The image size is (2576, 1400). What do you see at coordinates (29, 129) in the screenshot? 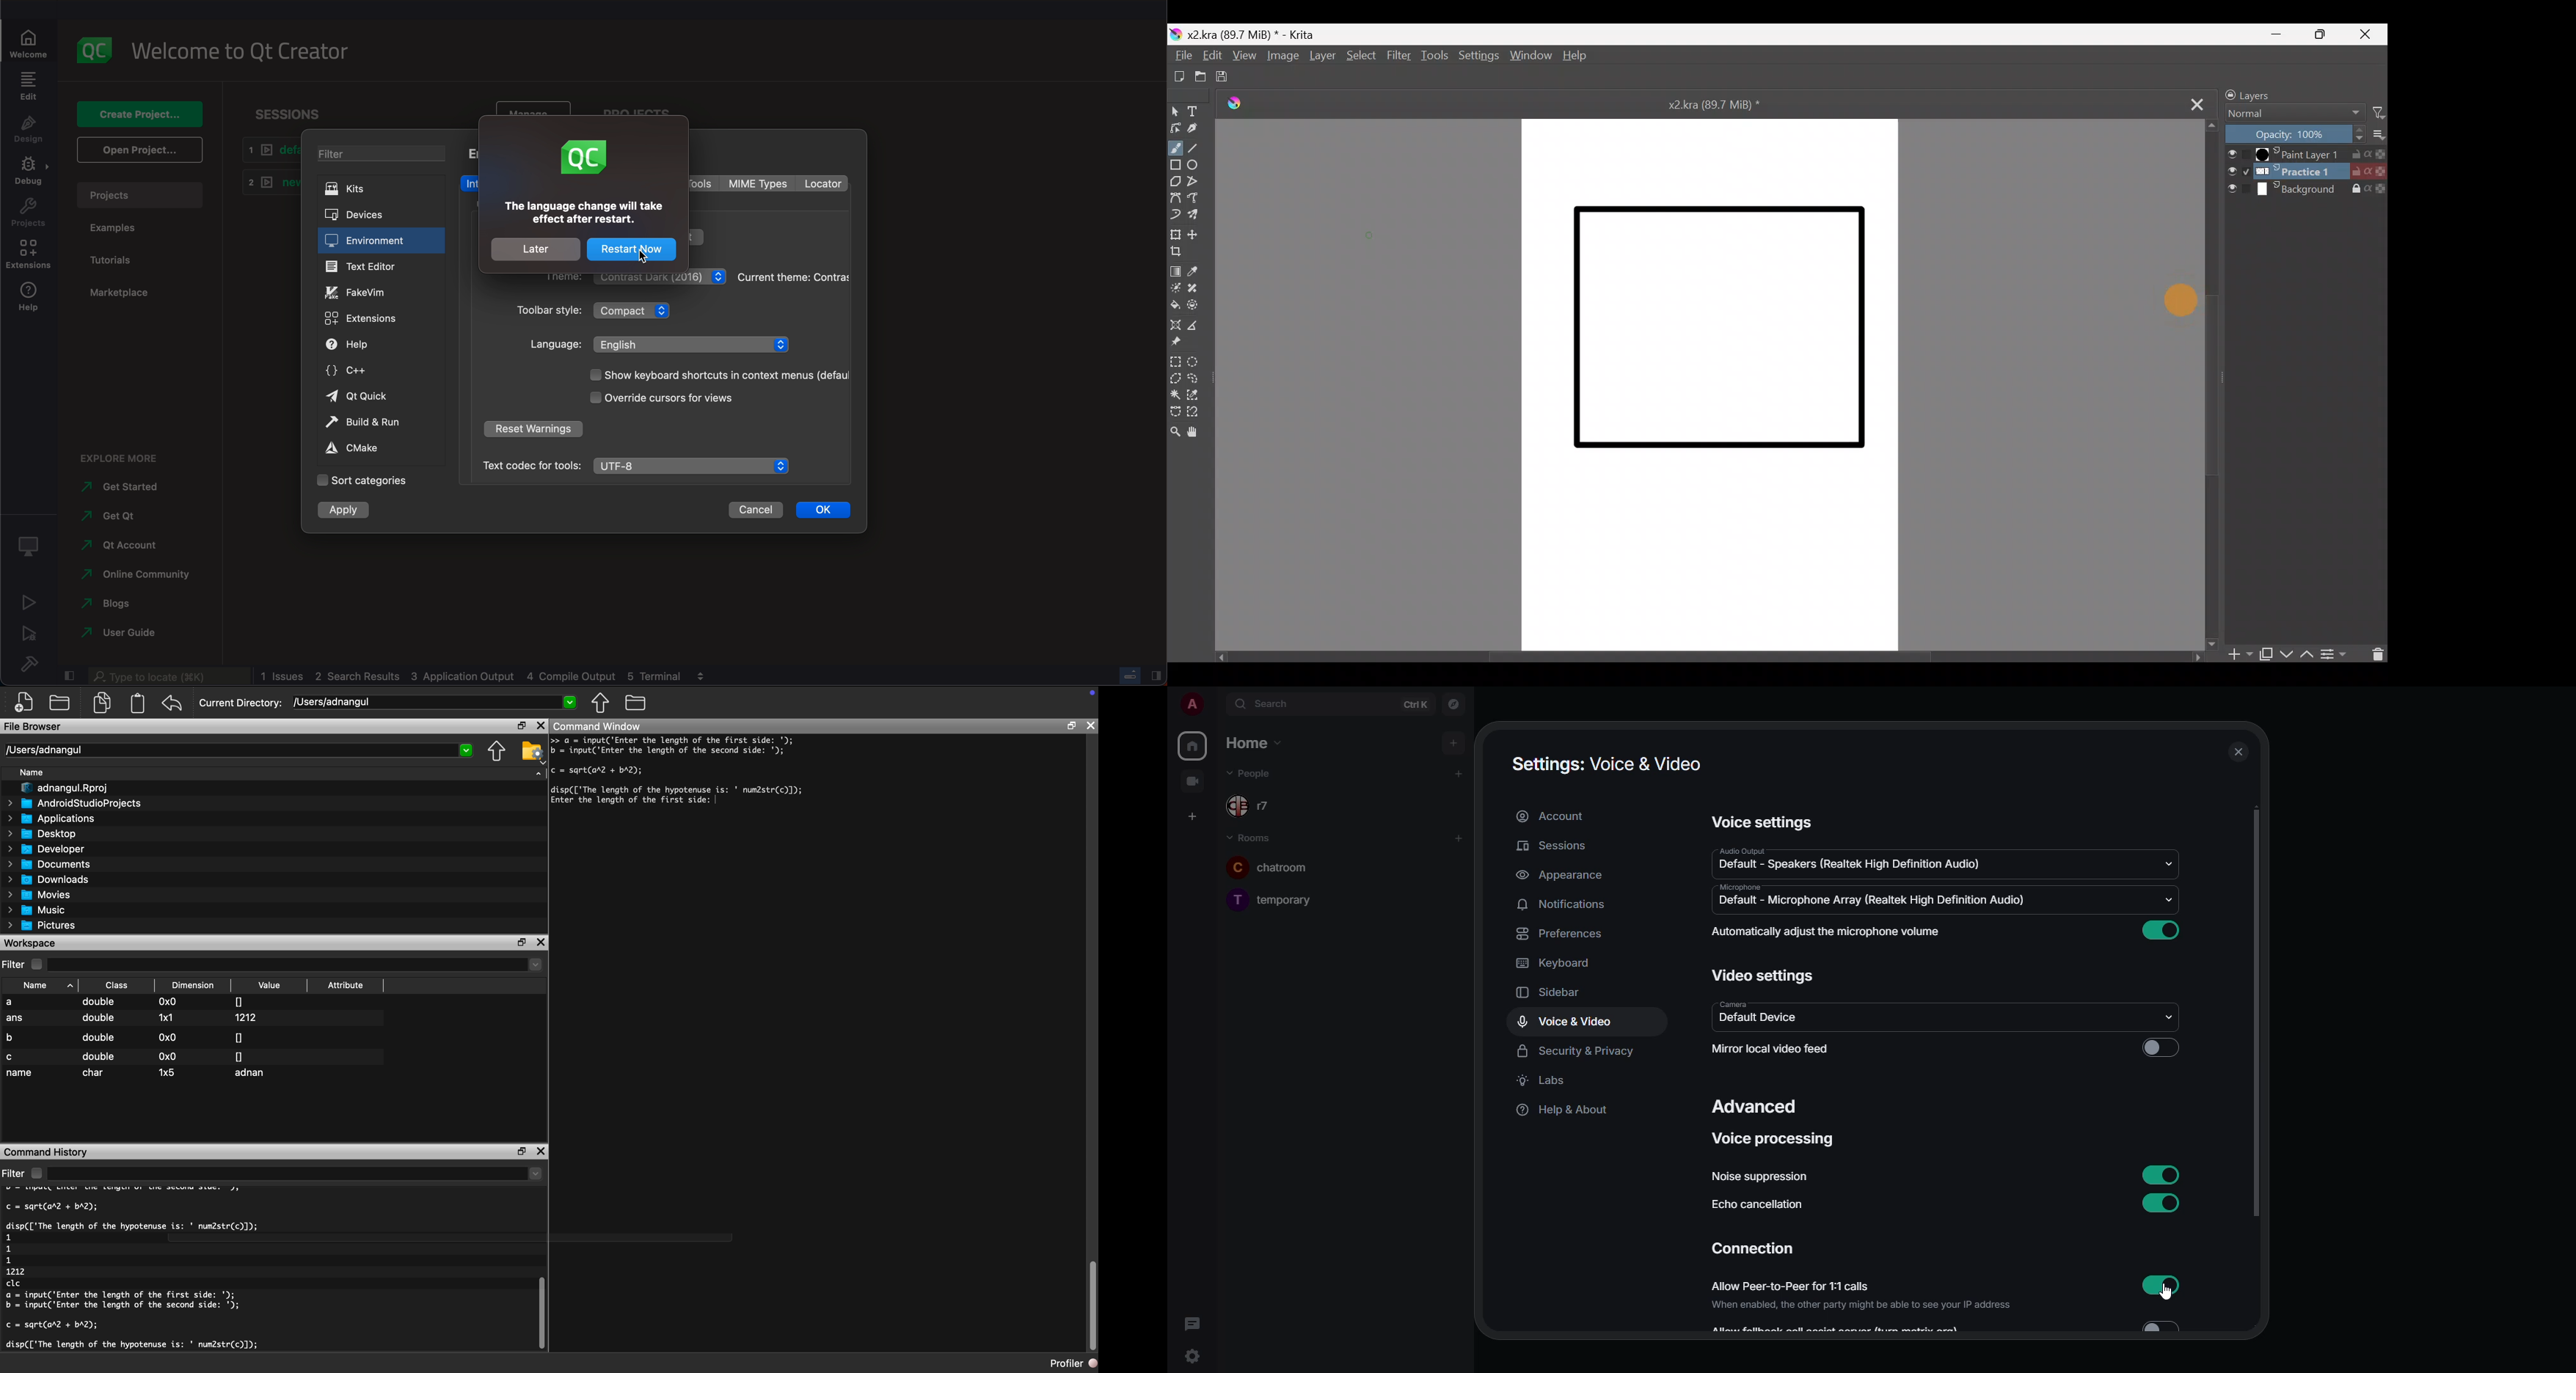
I see `design` at bounding box center [29, 129].